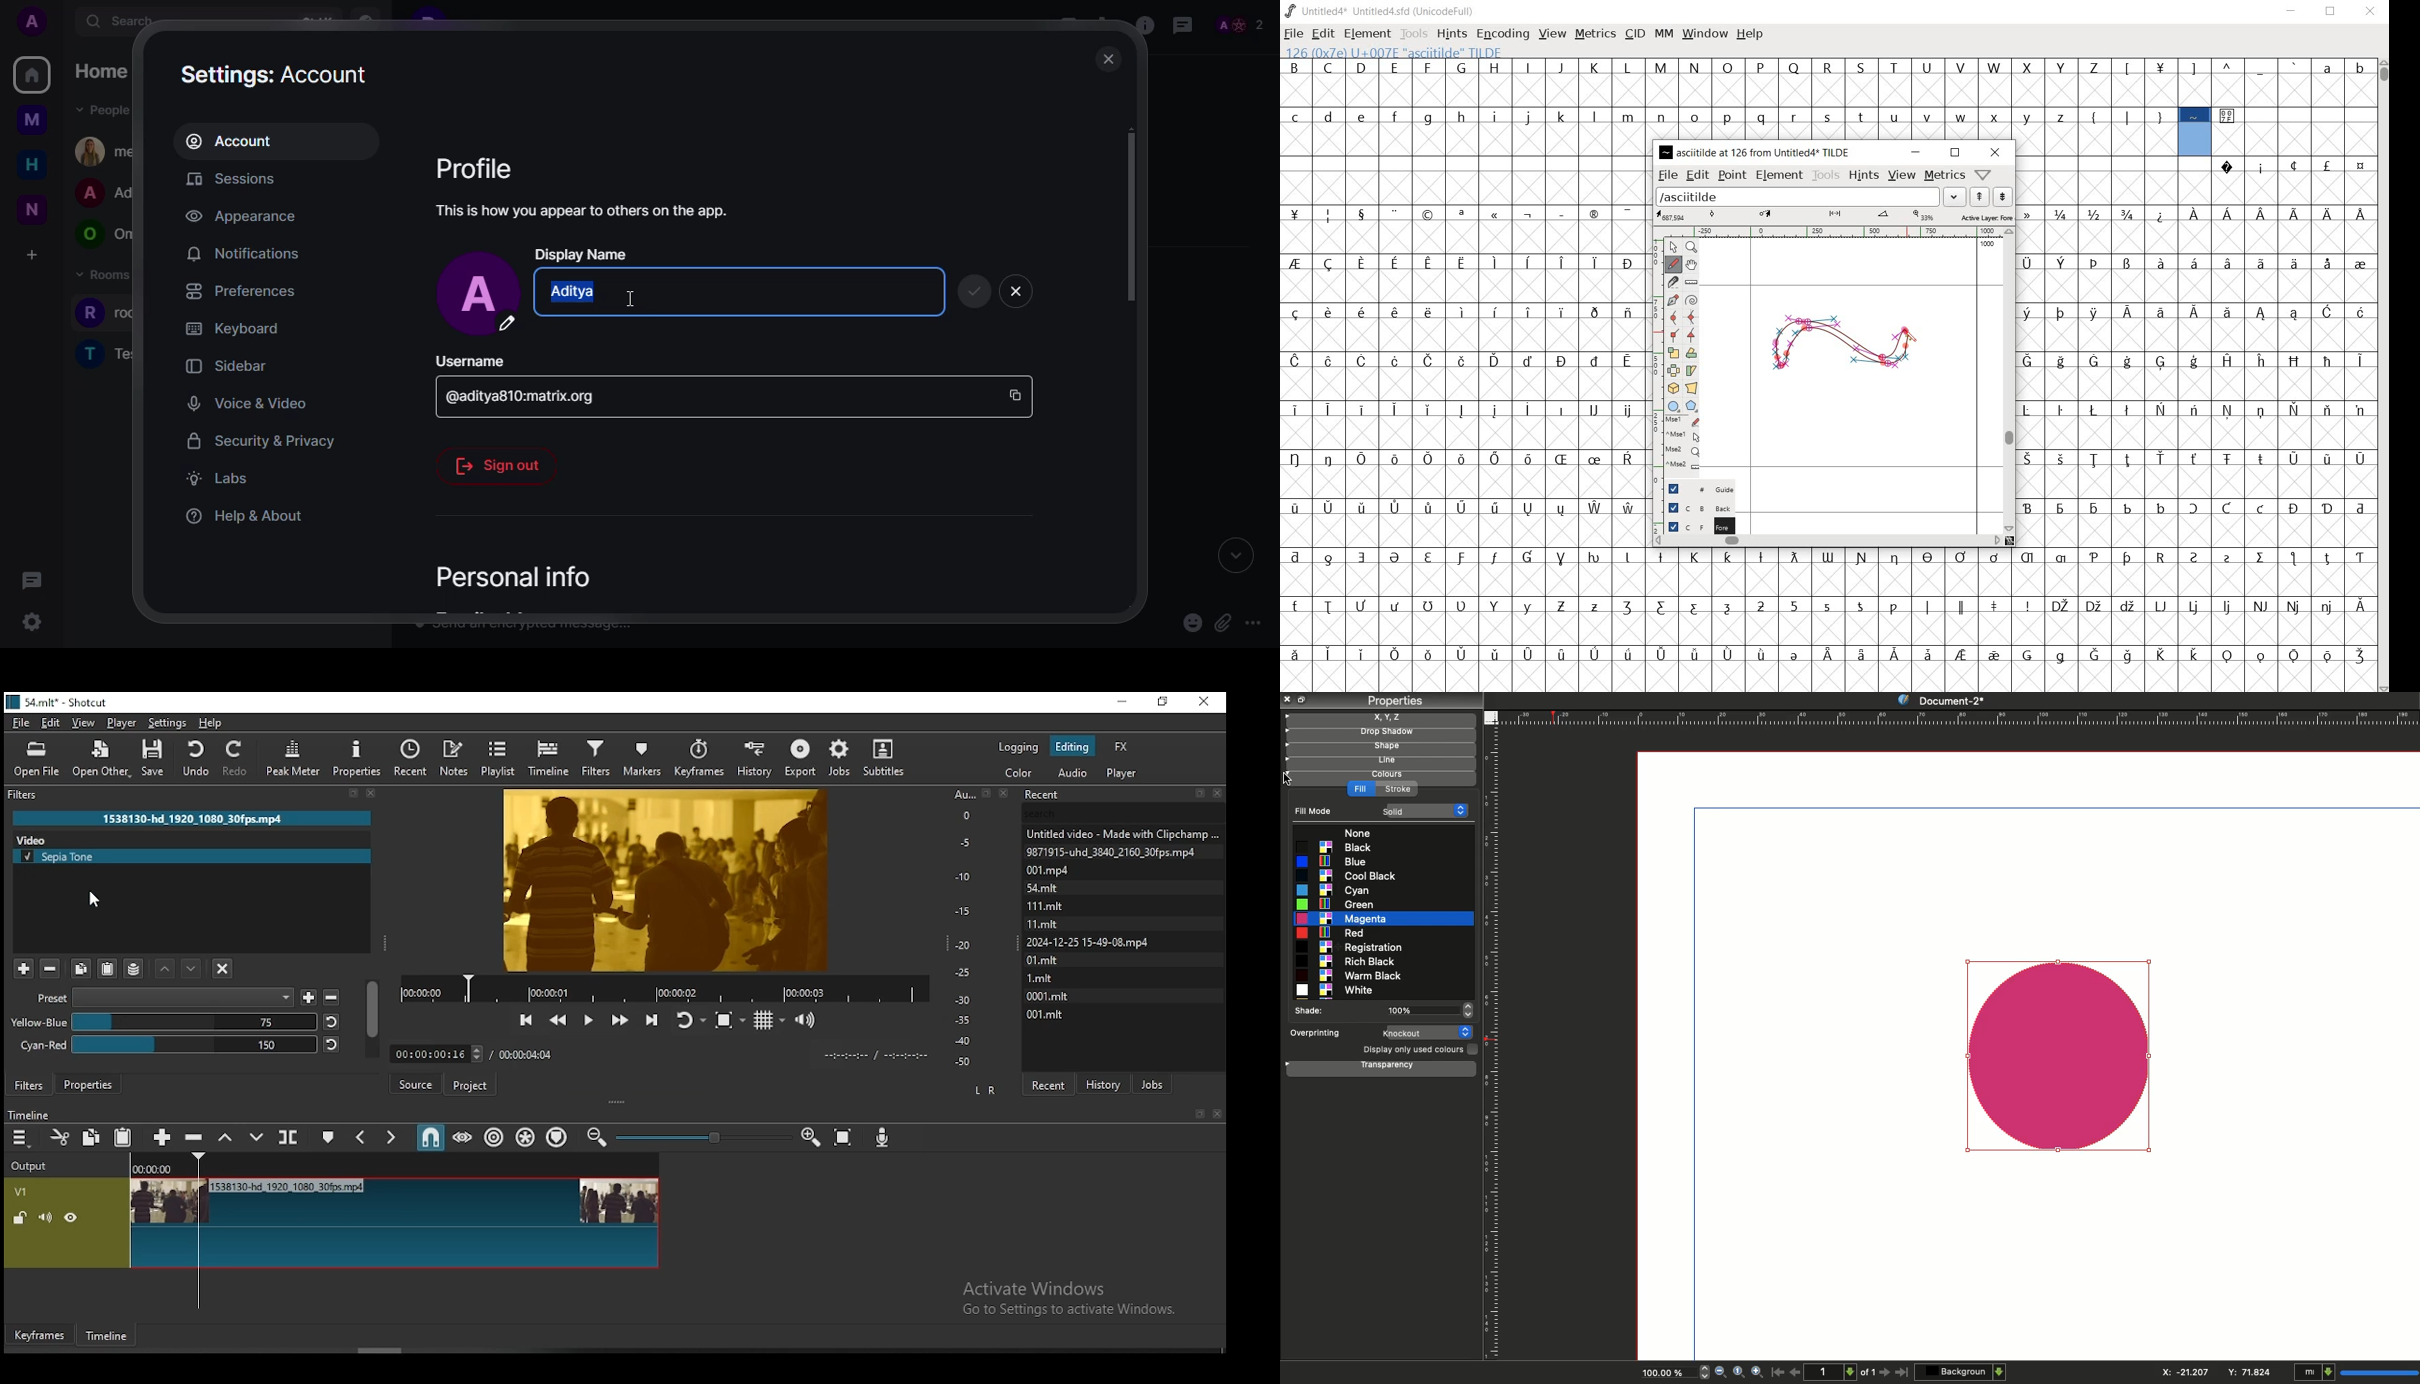 This screenshot has height=1400, width=2436. I want to click on Properties, so click(1394, 701).